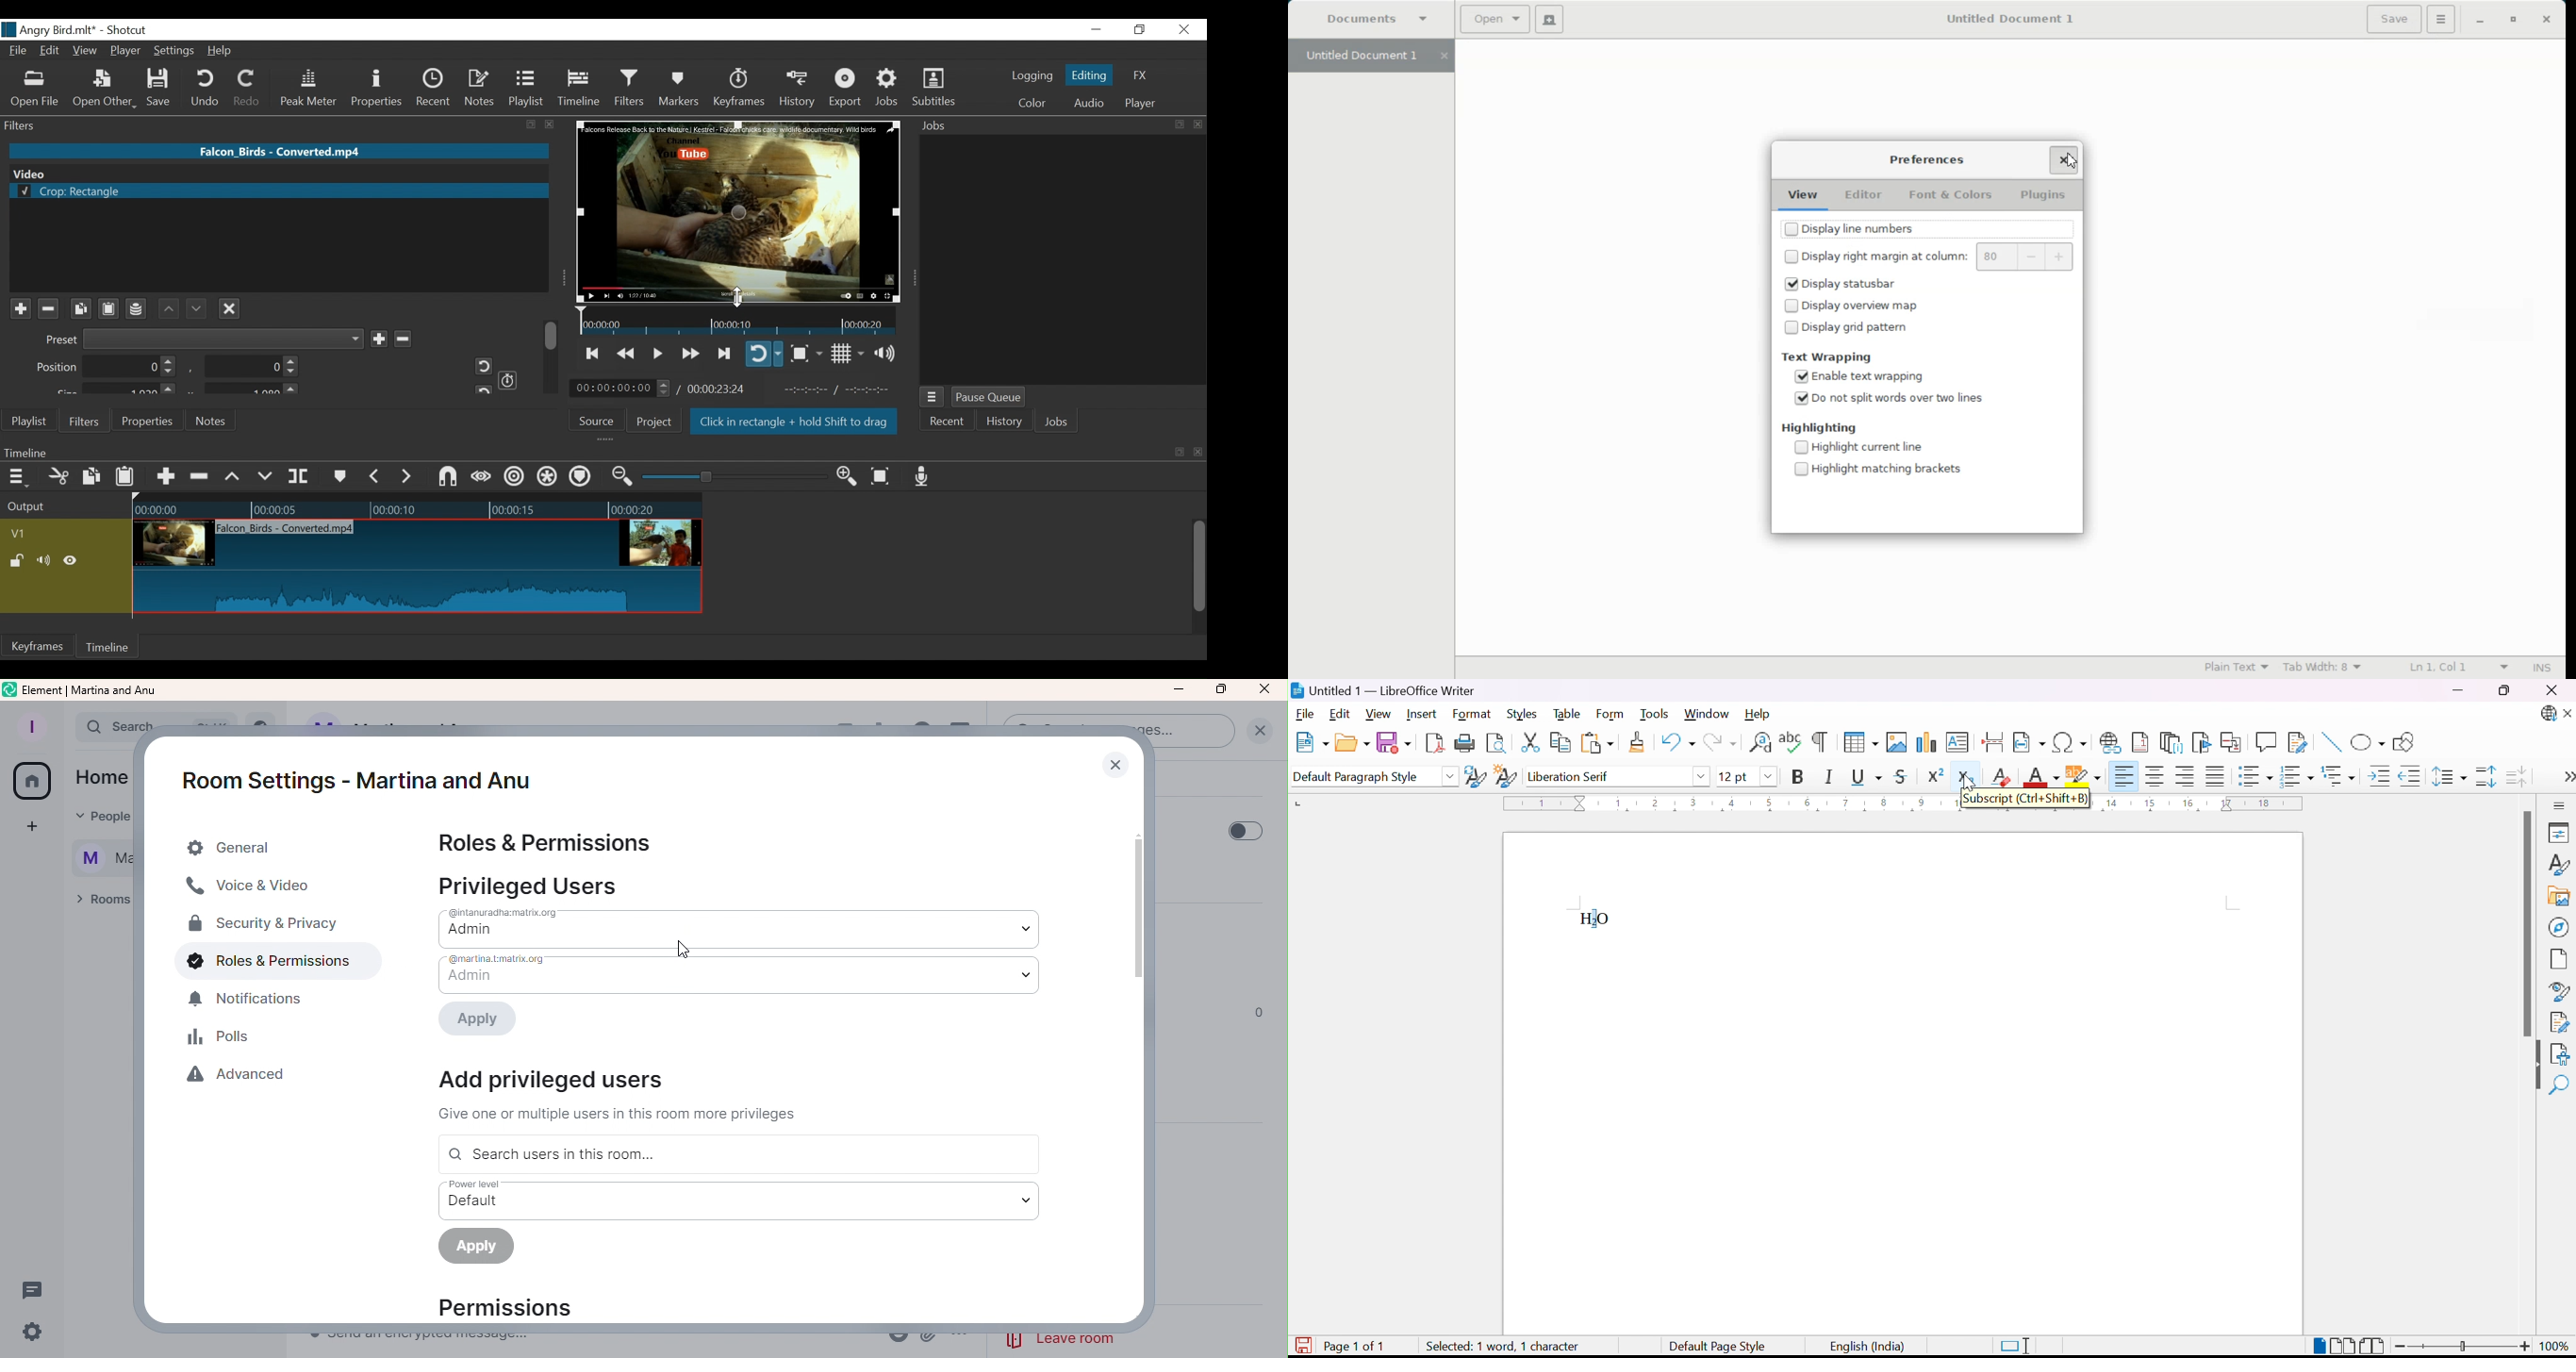 The height and width of the screenshot is (1372, 2576). I want to click on Insert table, so click(1860, 741).